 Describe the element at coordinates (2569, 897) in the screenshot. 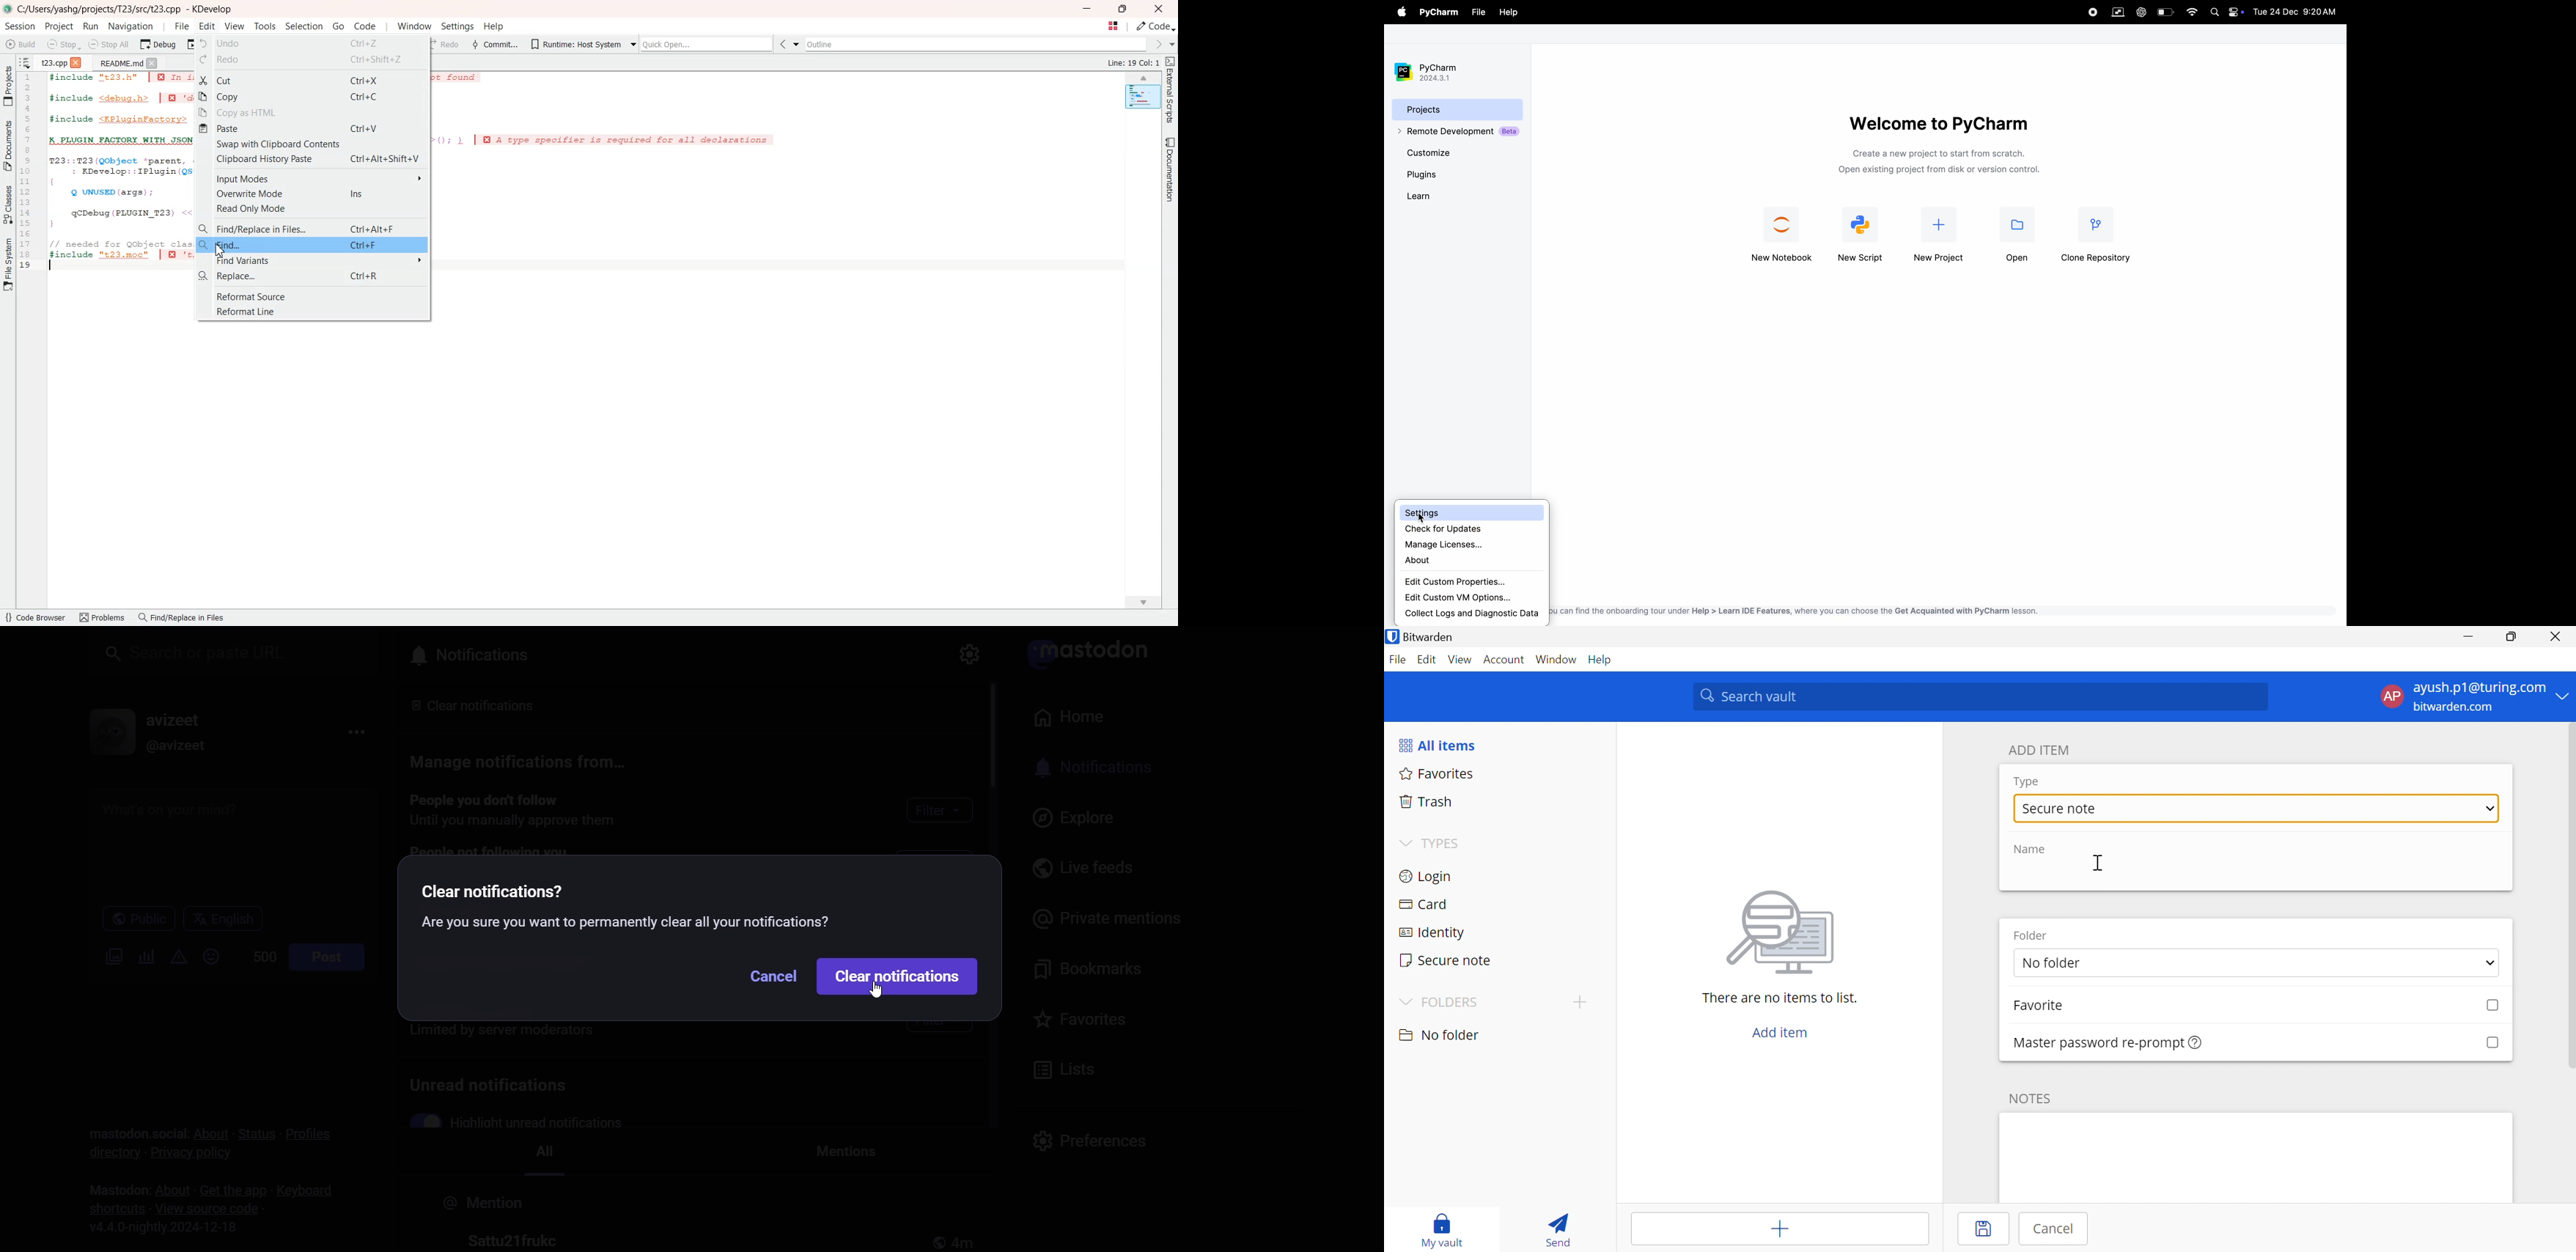

I see `Vertical scrollbar` at that location.